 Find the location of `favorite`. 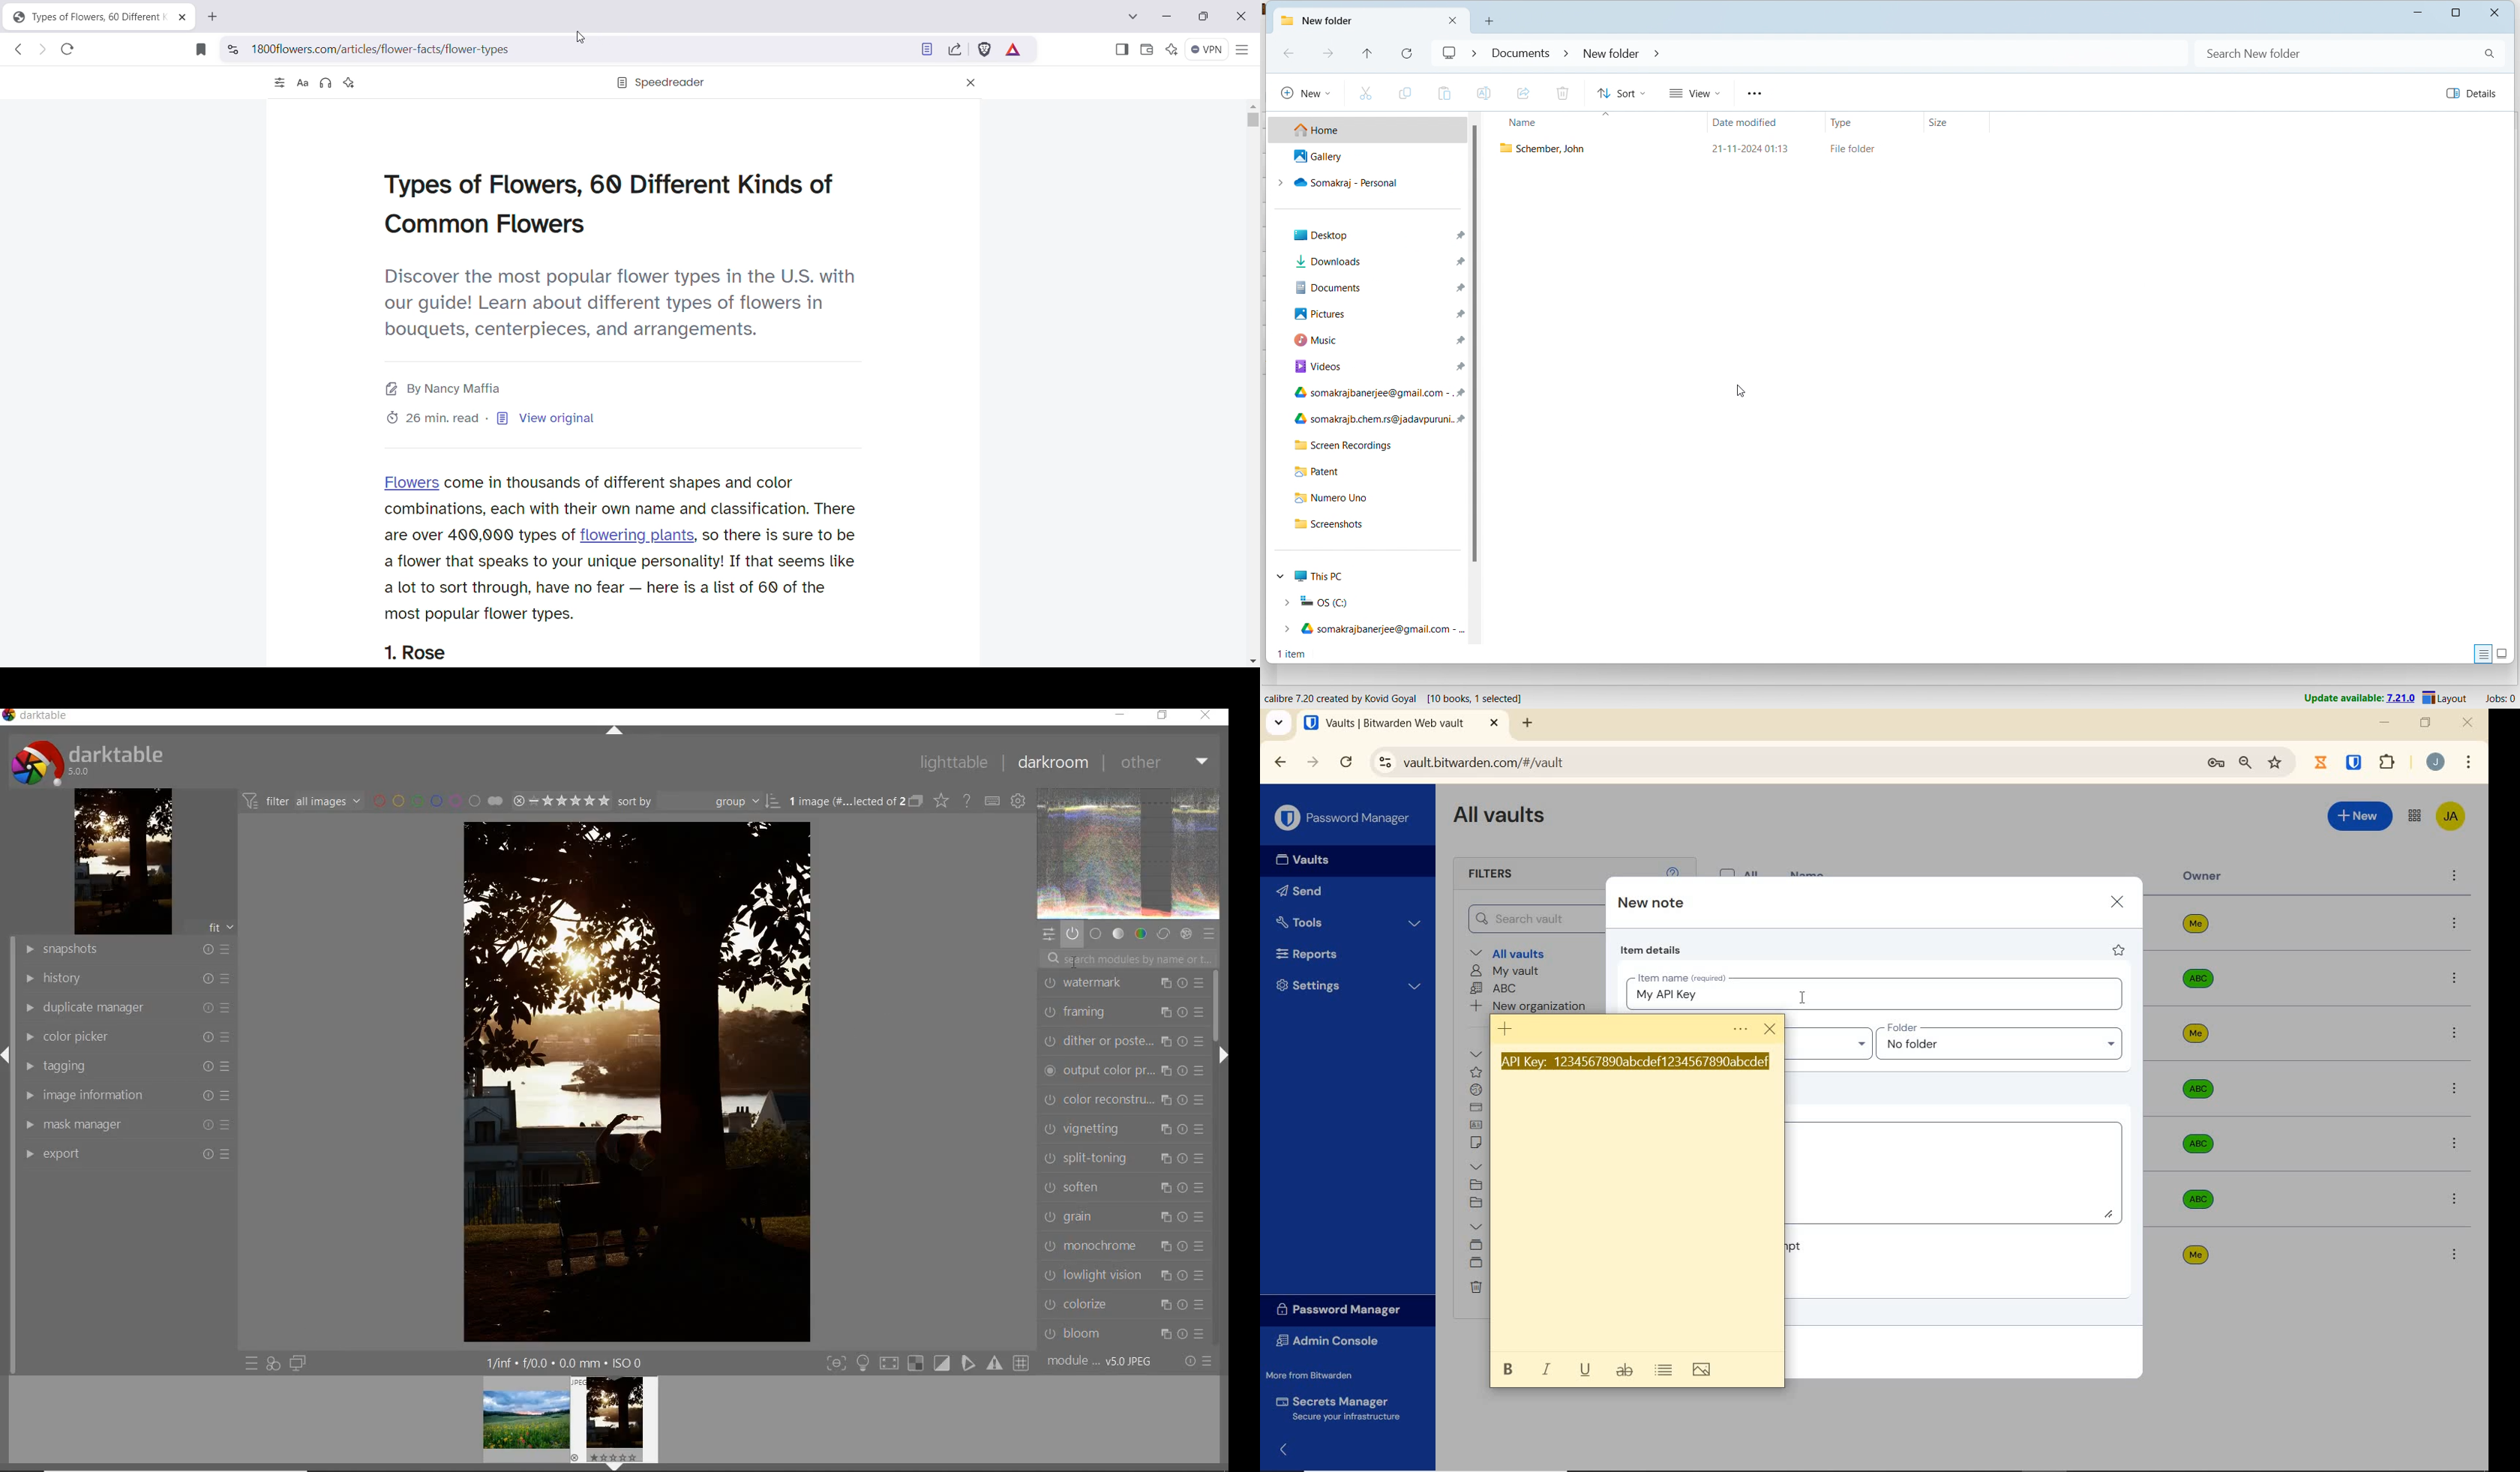

favorite is located at coordinates (2119, 952).